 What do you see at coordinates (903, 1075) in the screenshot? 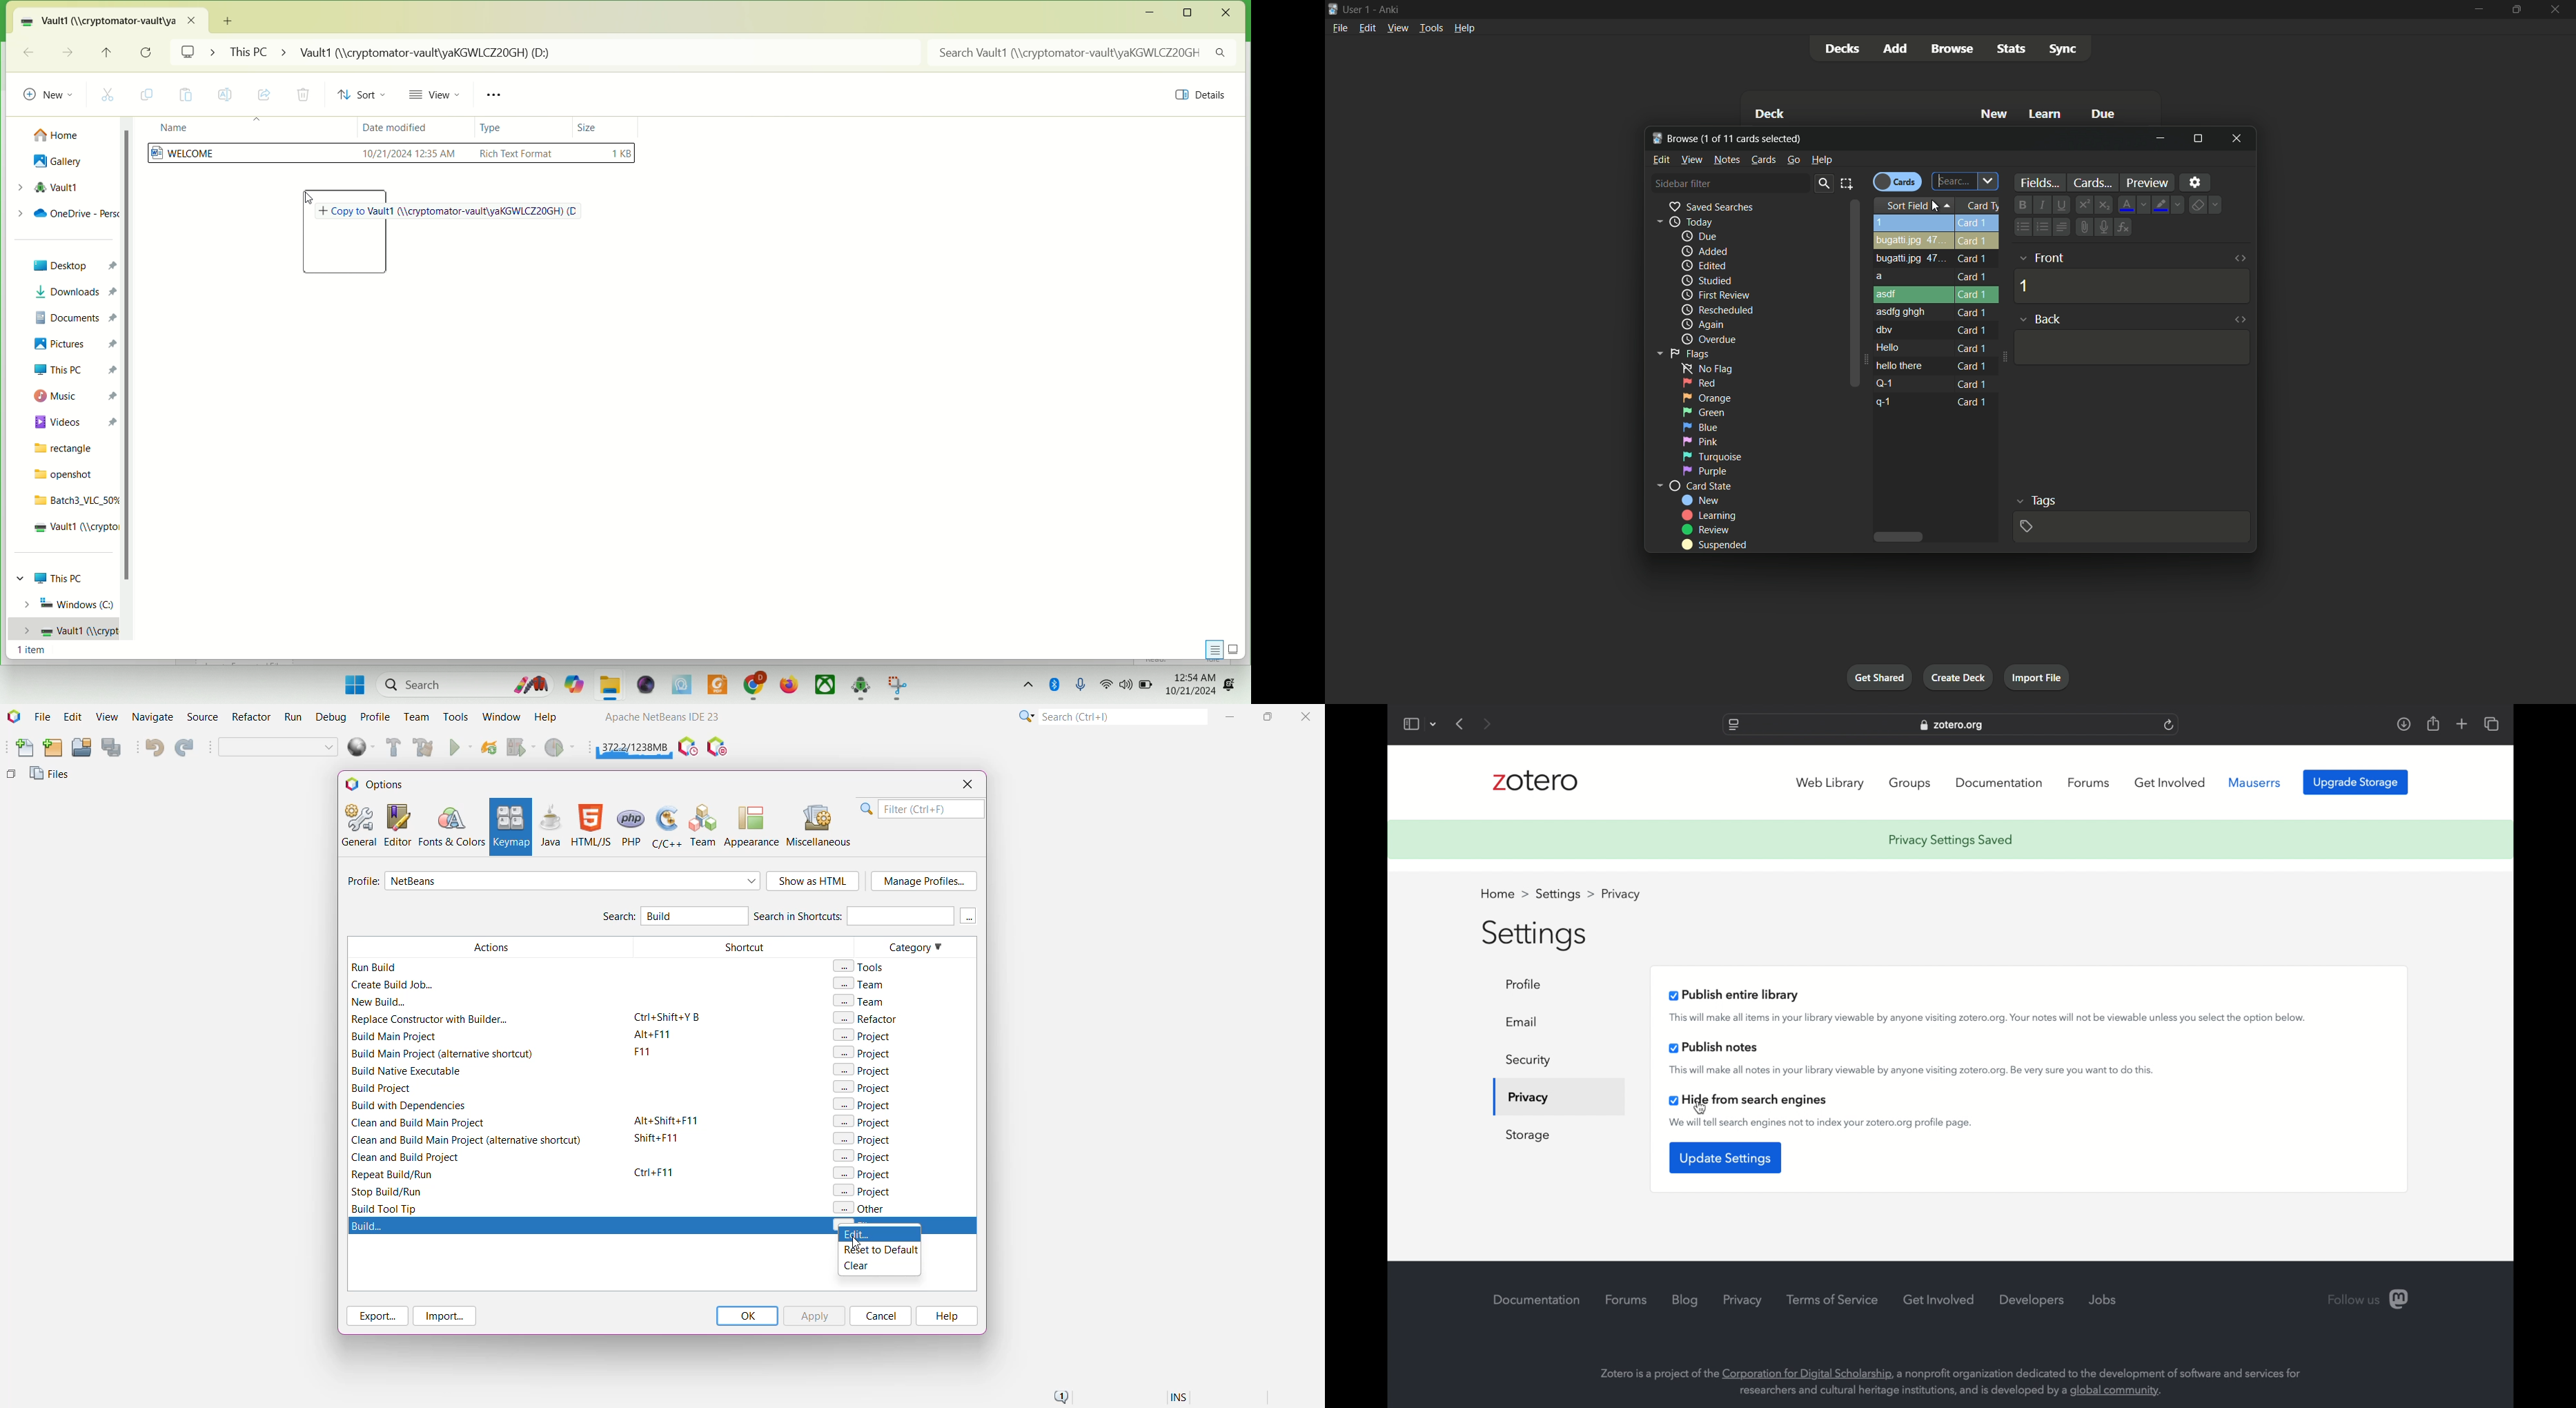
I see `Category` at bounding box center [903, 1075].